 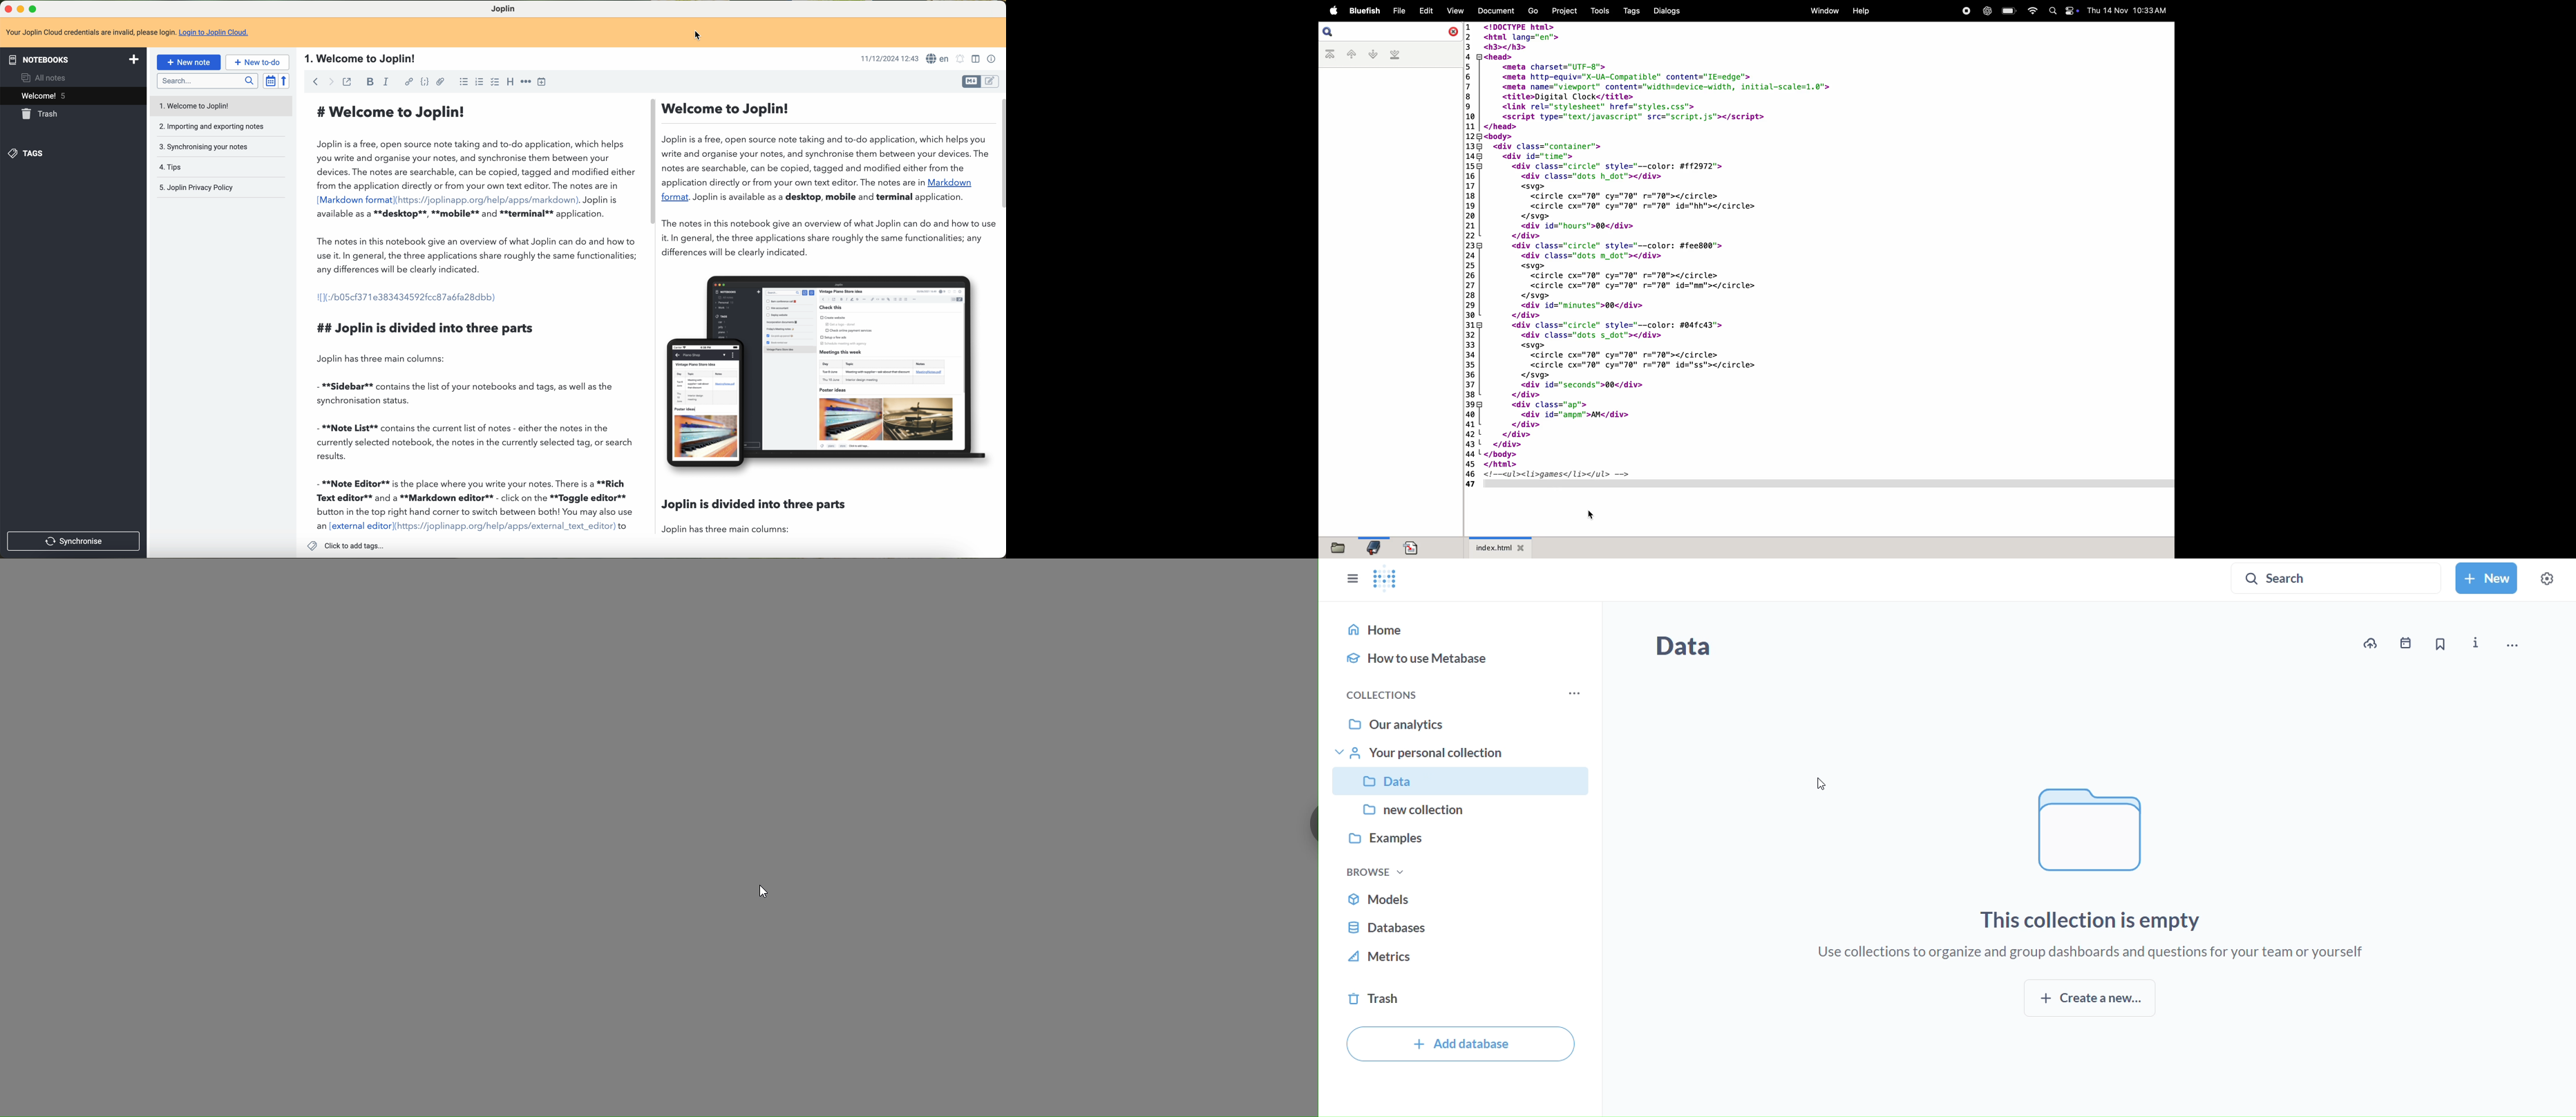 What do you see at coordinates (1373, 872) in the screenshot?
I see `browse` at bounding box center [1373, 872].